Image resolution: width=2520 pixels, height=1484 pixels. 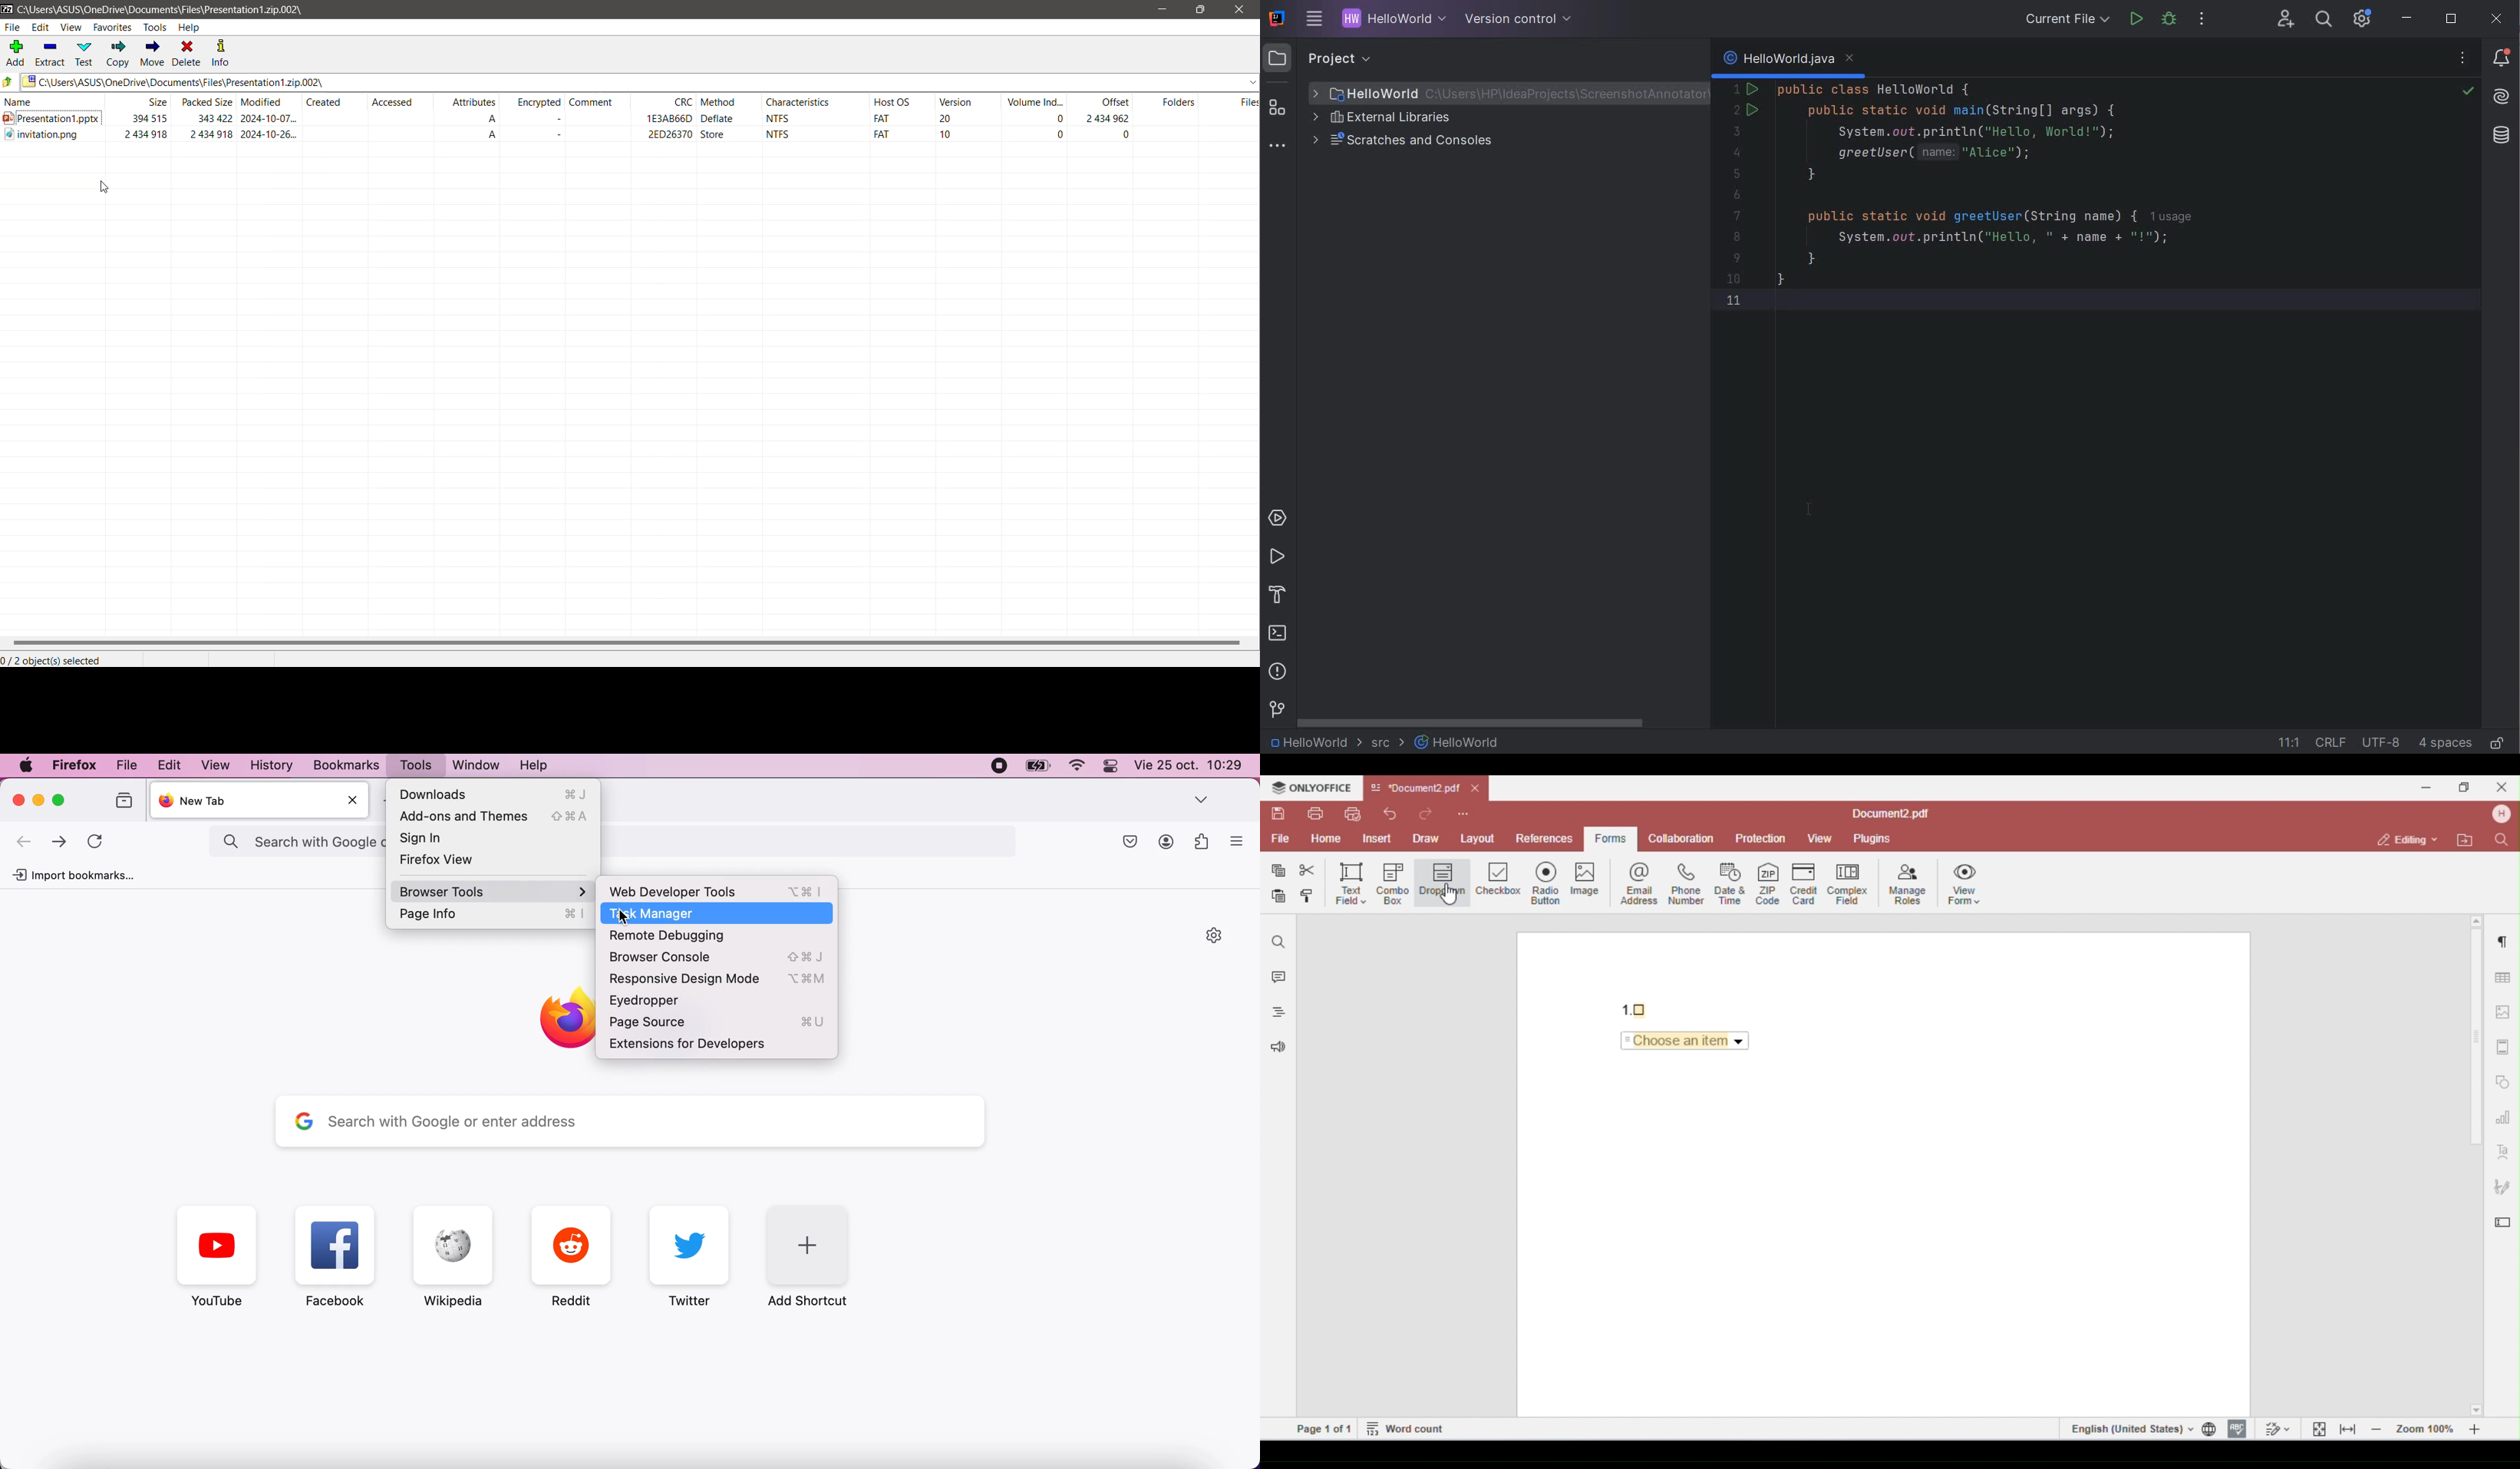 I want to click on View, so click(x=218, y=765).